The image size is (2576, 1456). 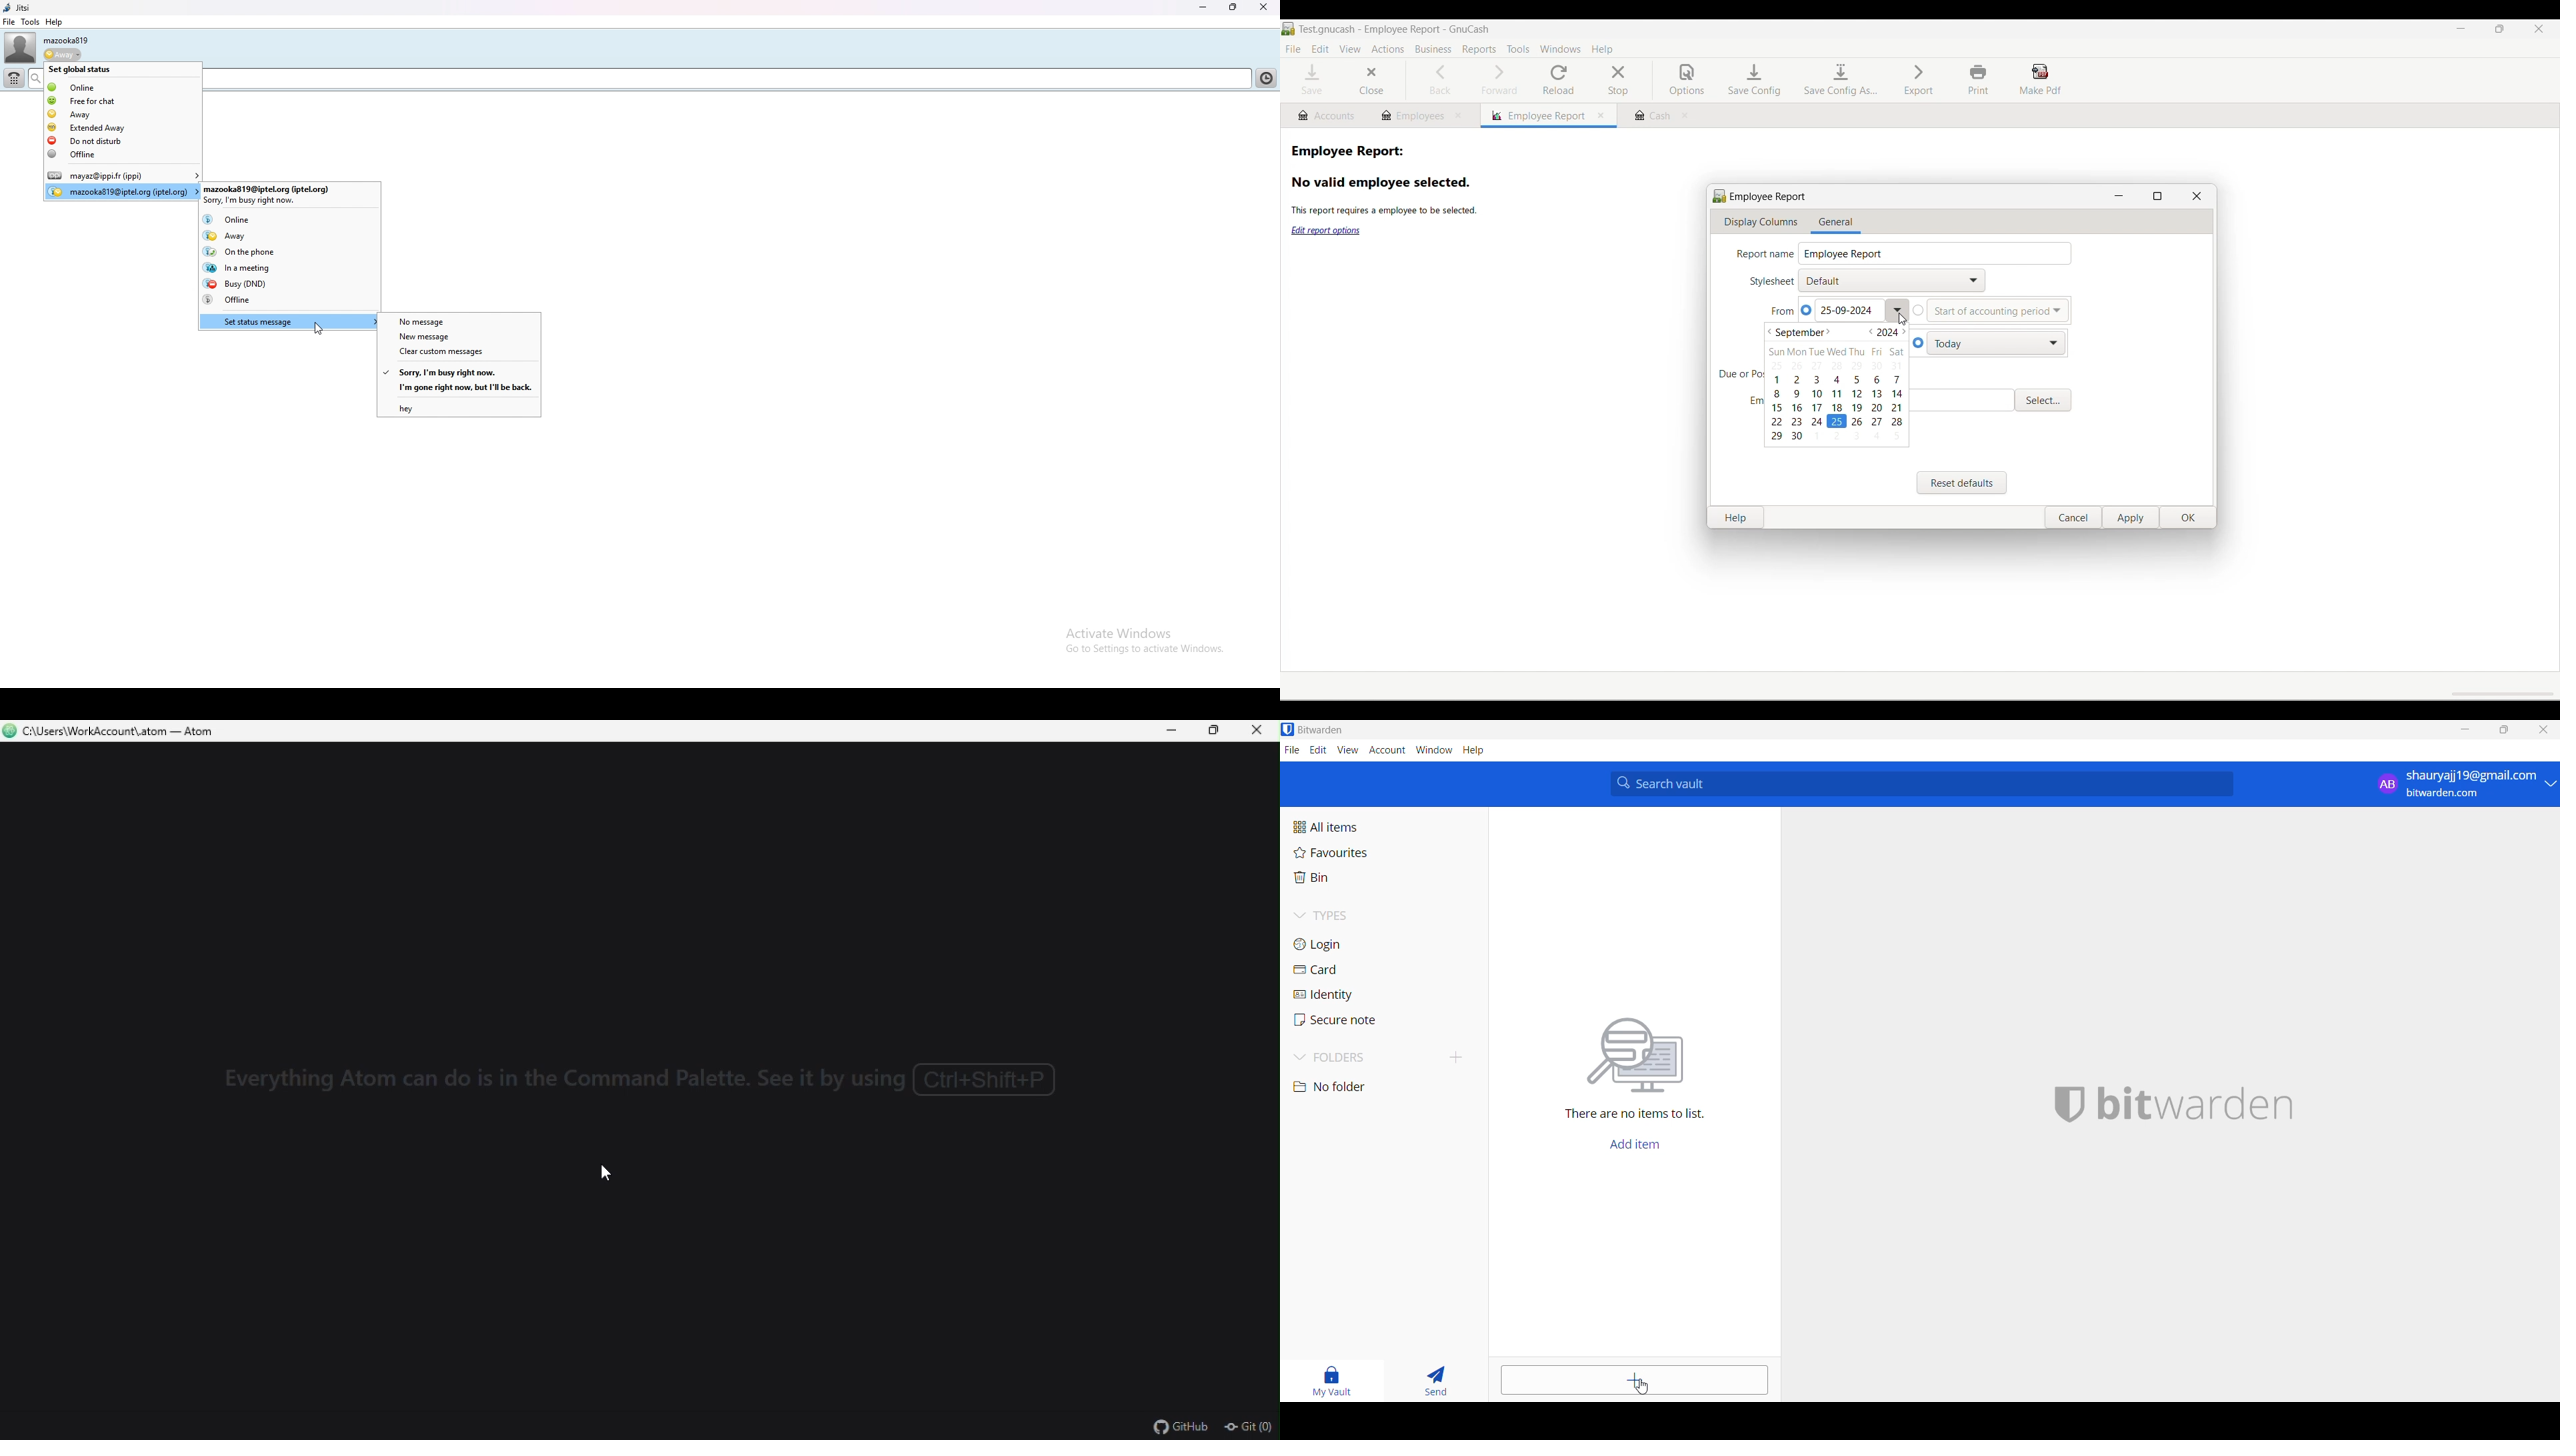 I want to click on new message, so click(x=459, y=336).